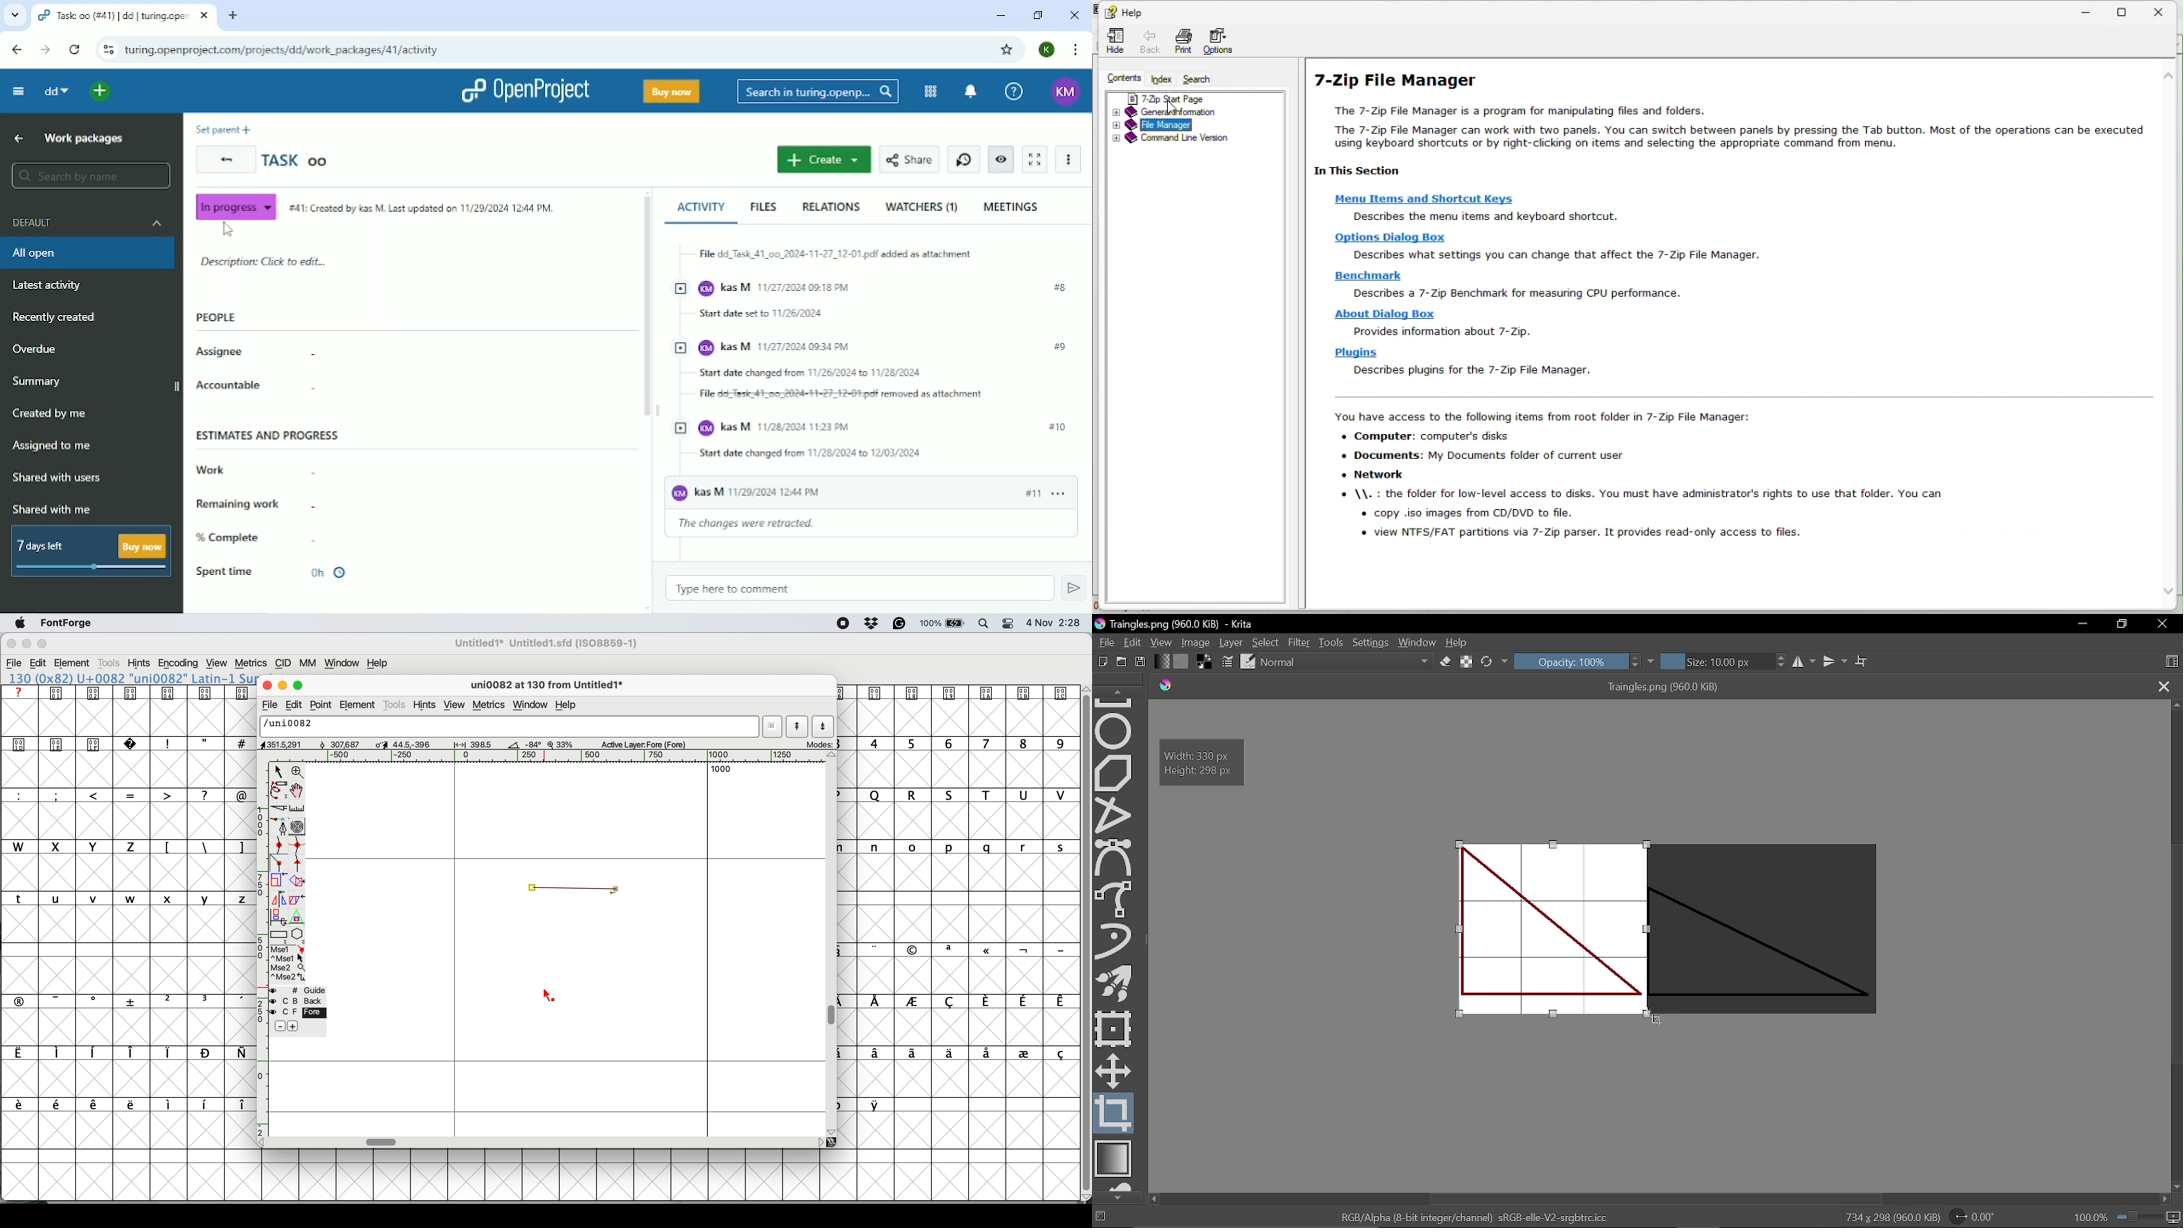 The width and height of the screenshot is (2184, 1232). What do you see at coordinates (844, 624) in the screenshot?
I see `screen recorder` at bounding box center [844, 624].